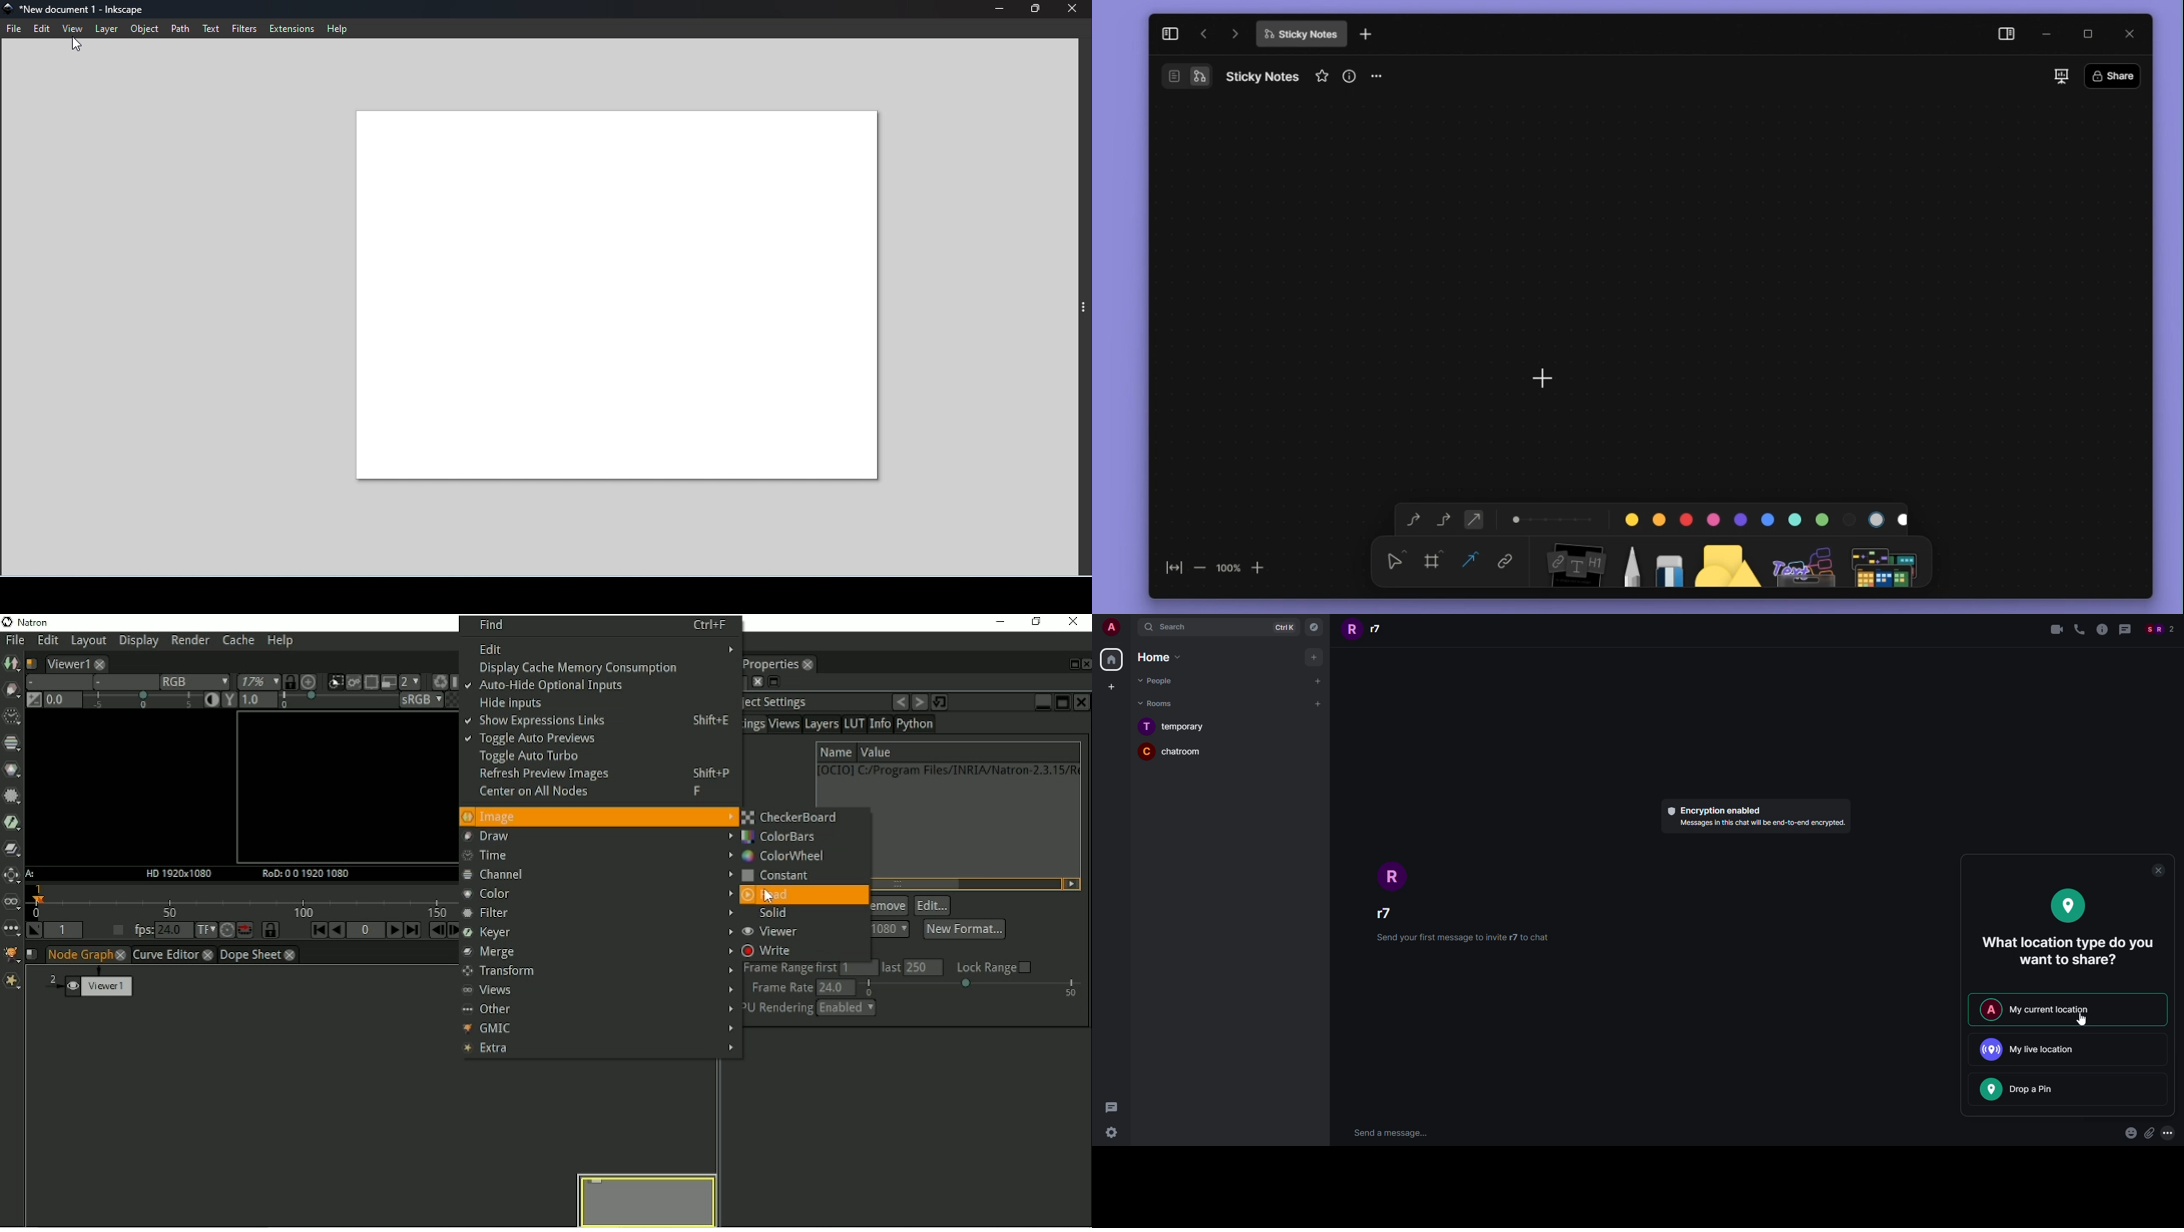 The image size is (2184, 1232). Describe the element at coordinates (294, 29) in the screenshot. I see `Extensions` at that location.